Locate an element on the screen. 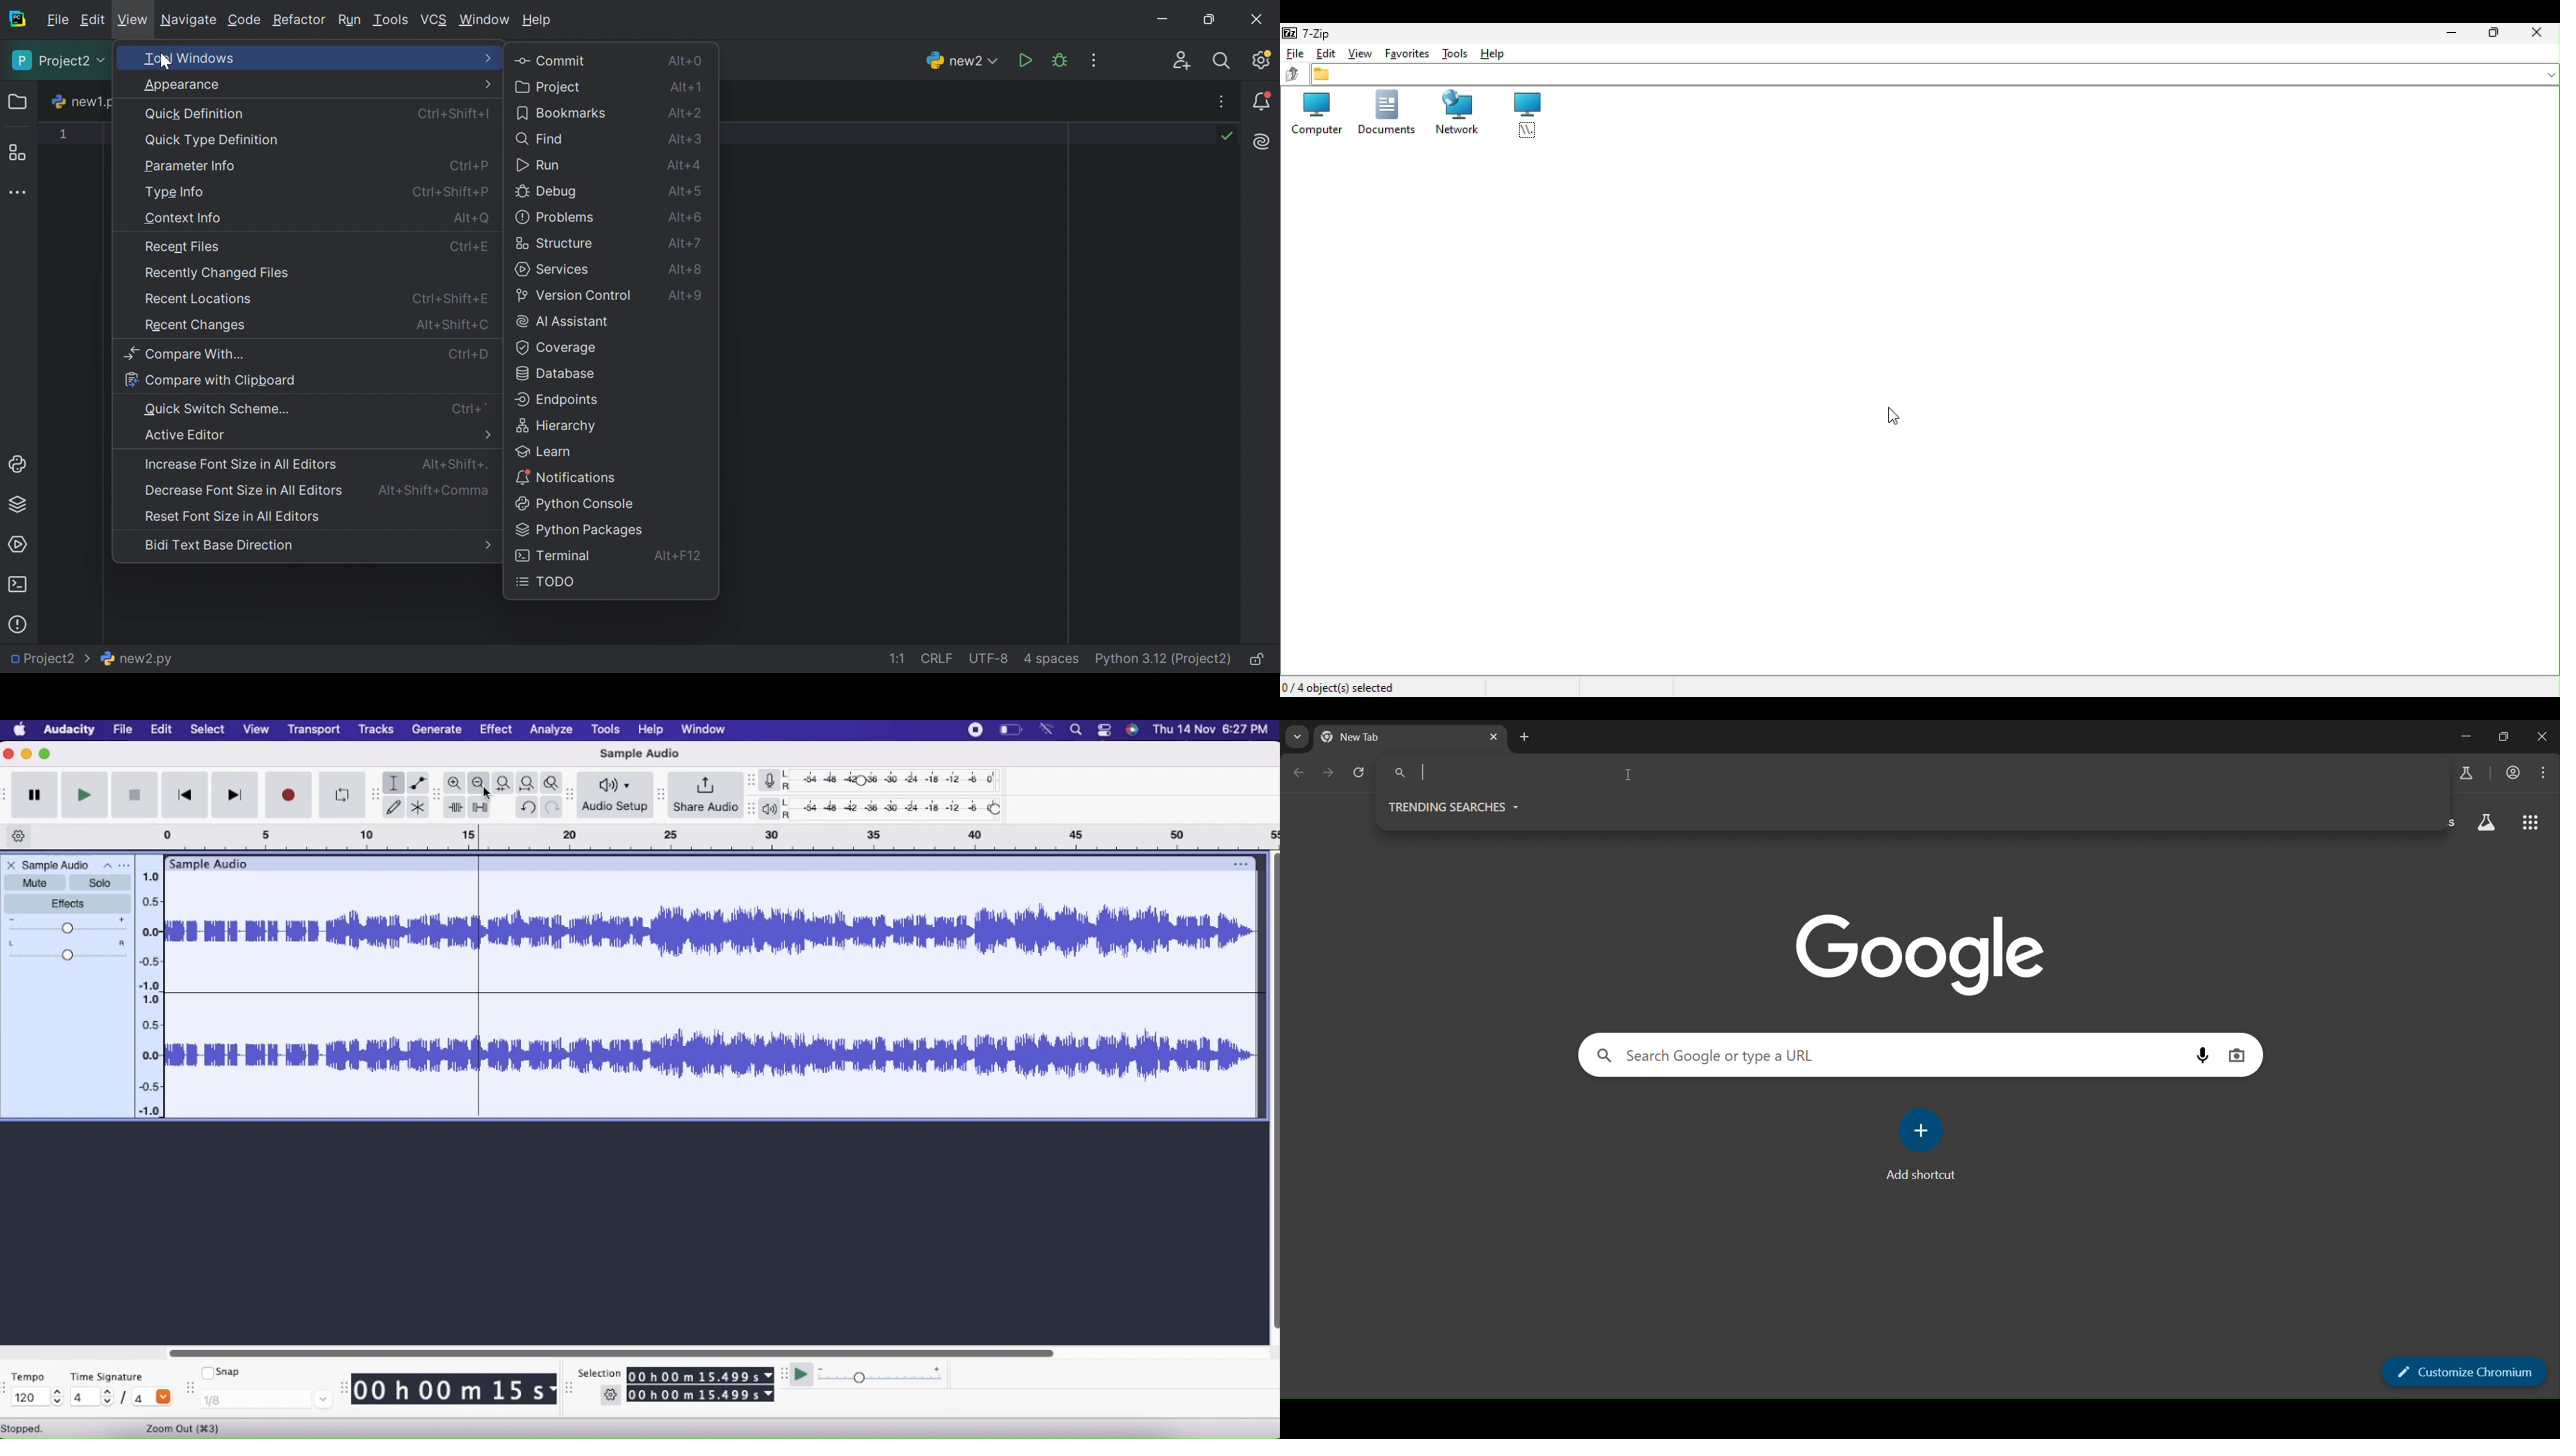 The height and width of the screenshot is (1456, 2576). Python 3.12 (Project2) is located at coordinates (1161, 659).